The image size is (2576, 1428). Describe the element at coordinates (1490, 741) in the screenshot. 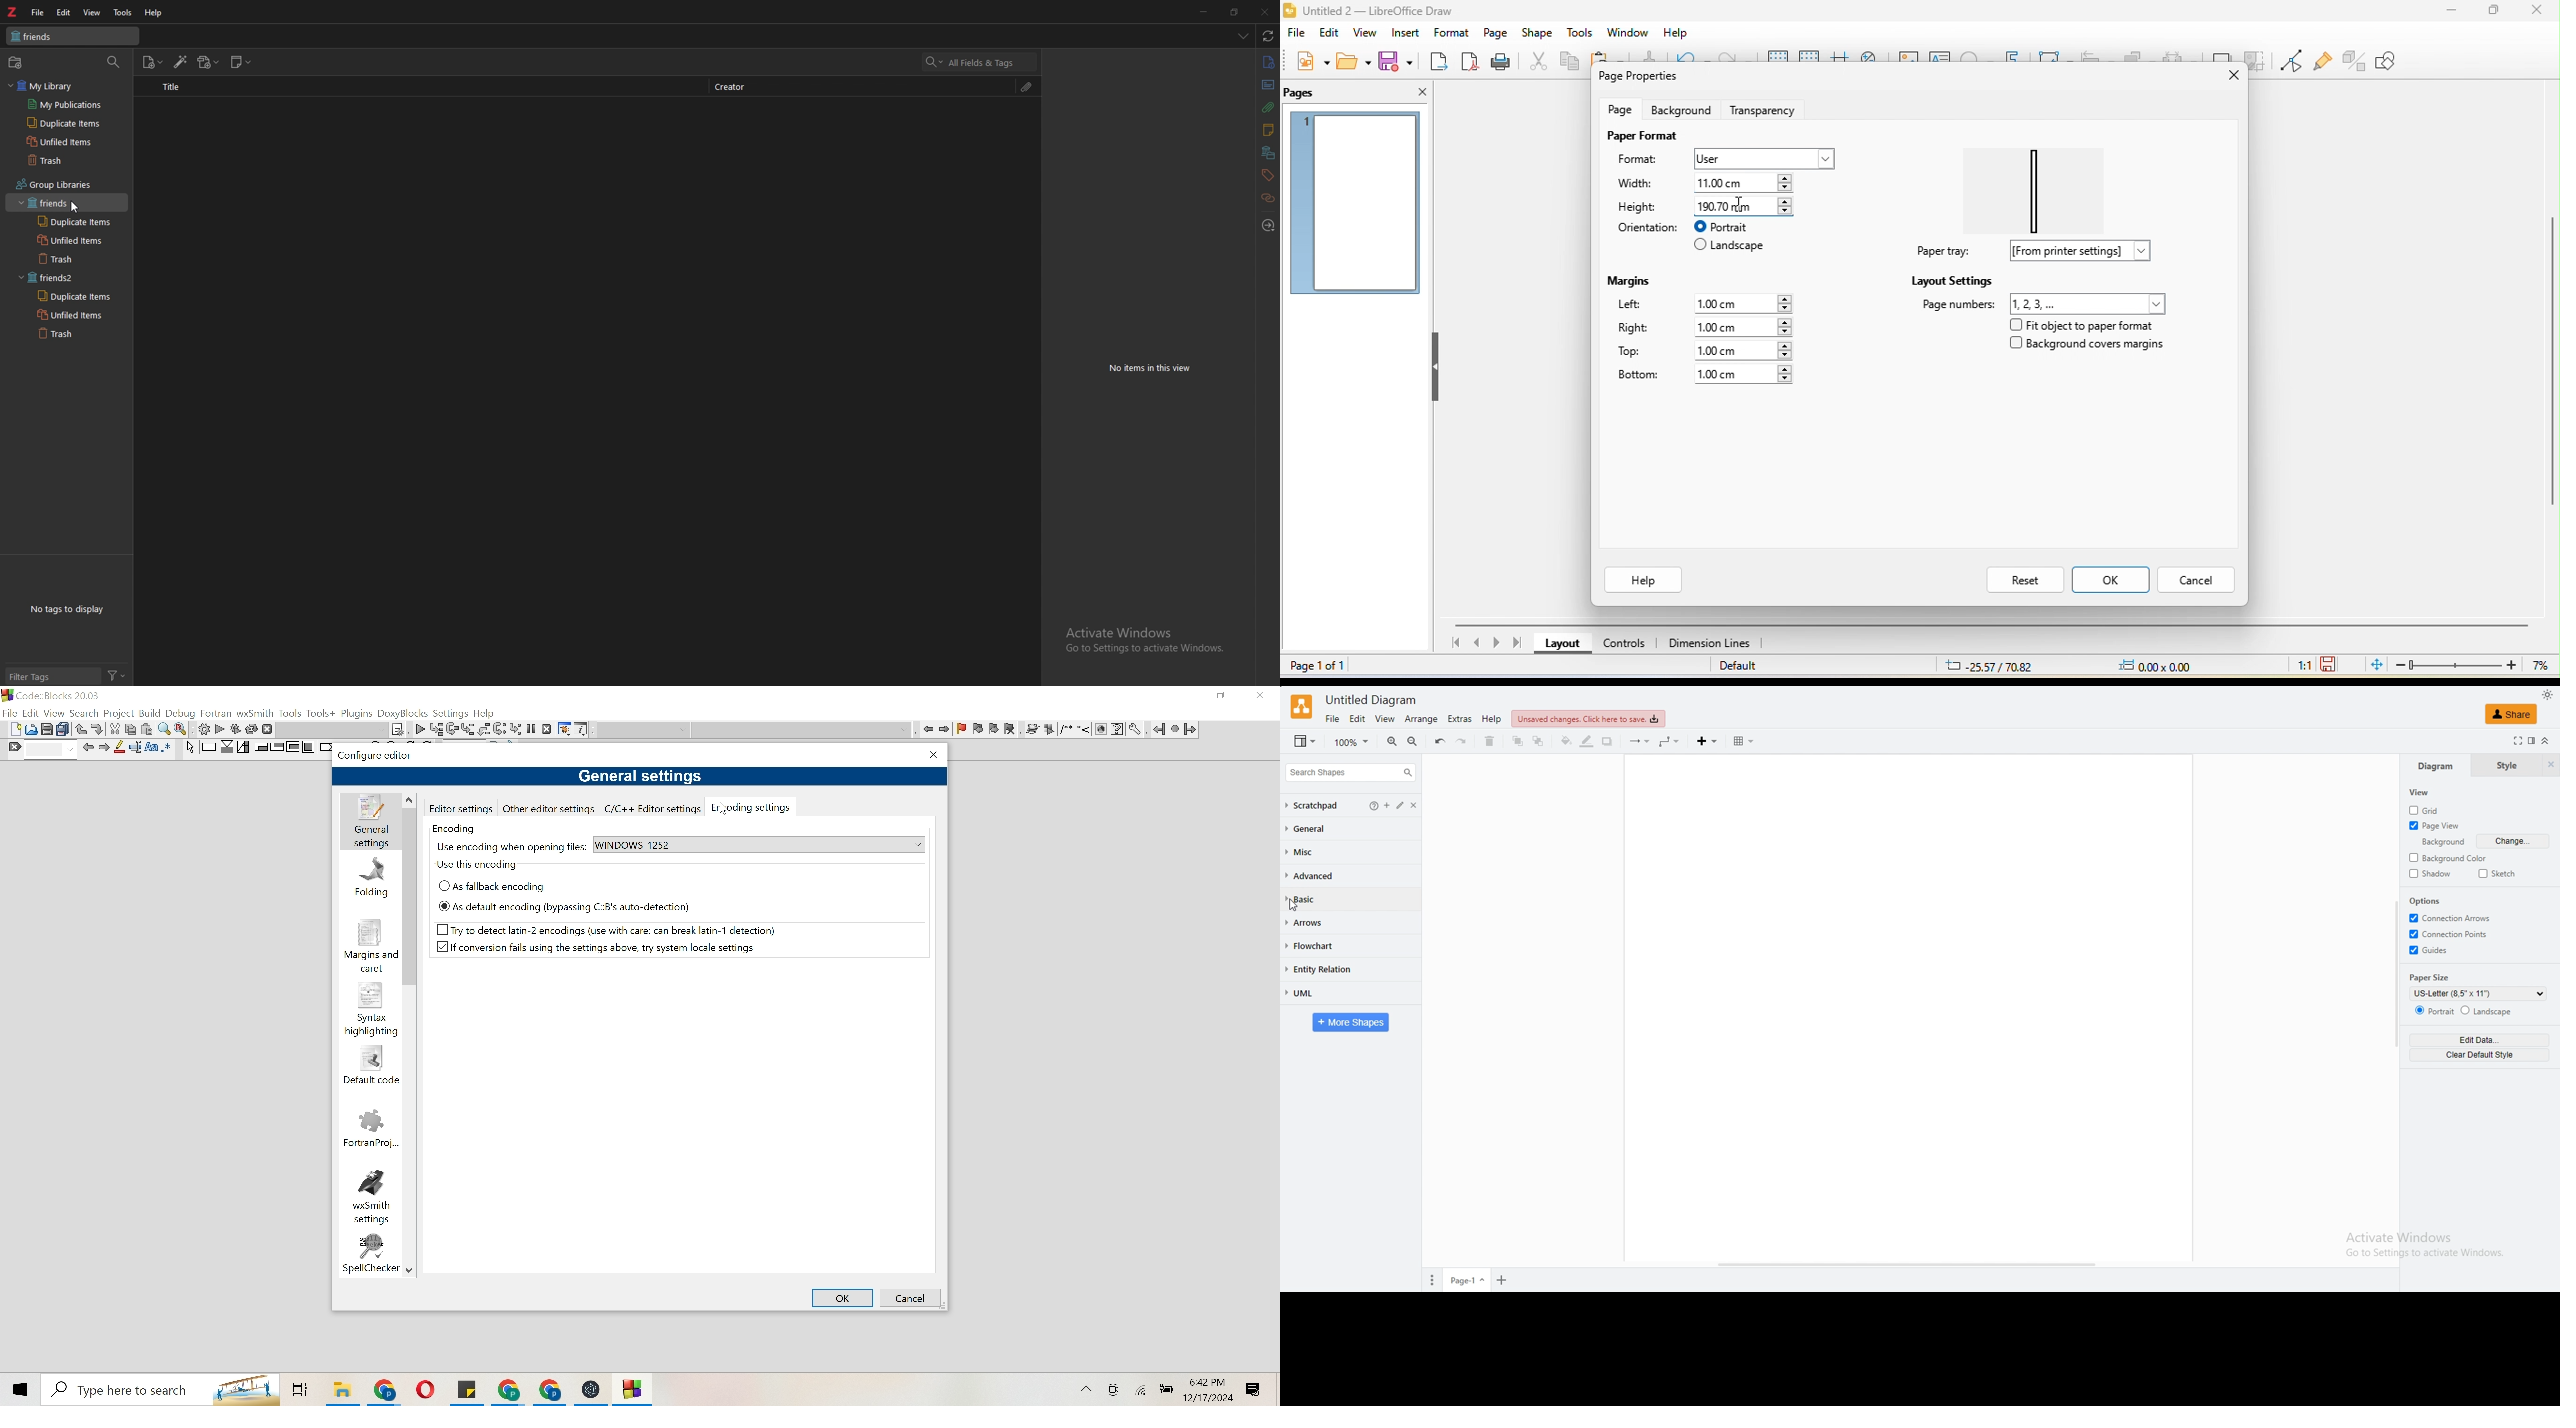

I see `delete` at that location.